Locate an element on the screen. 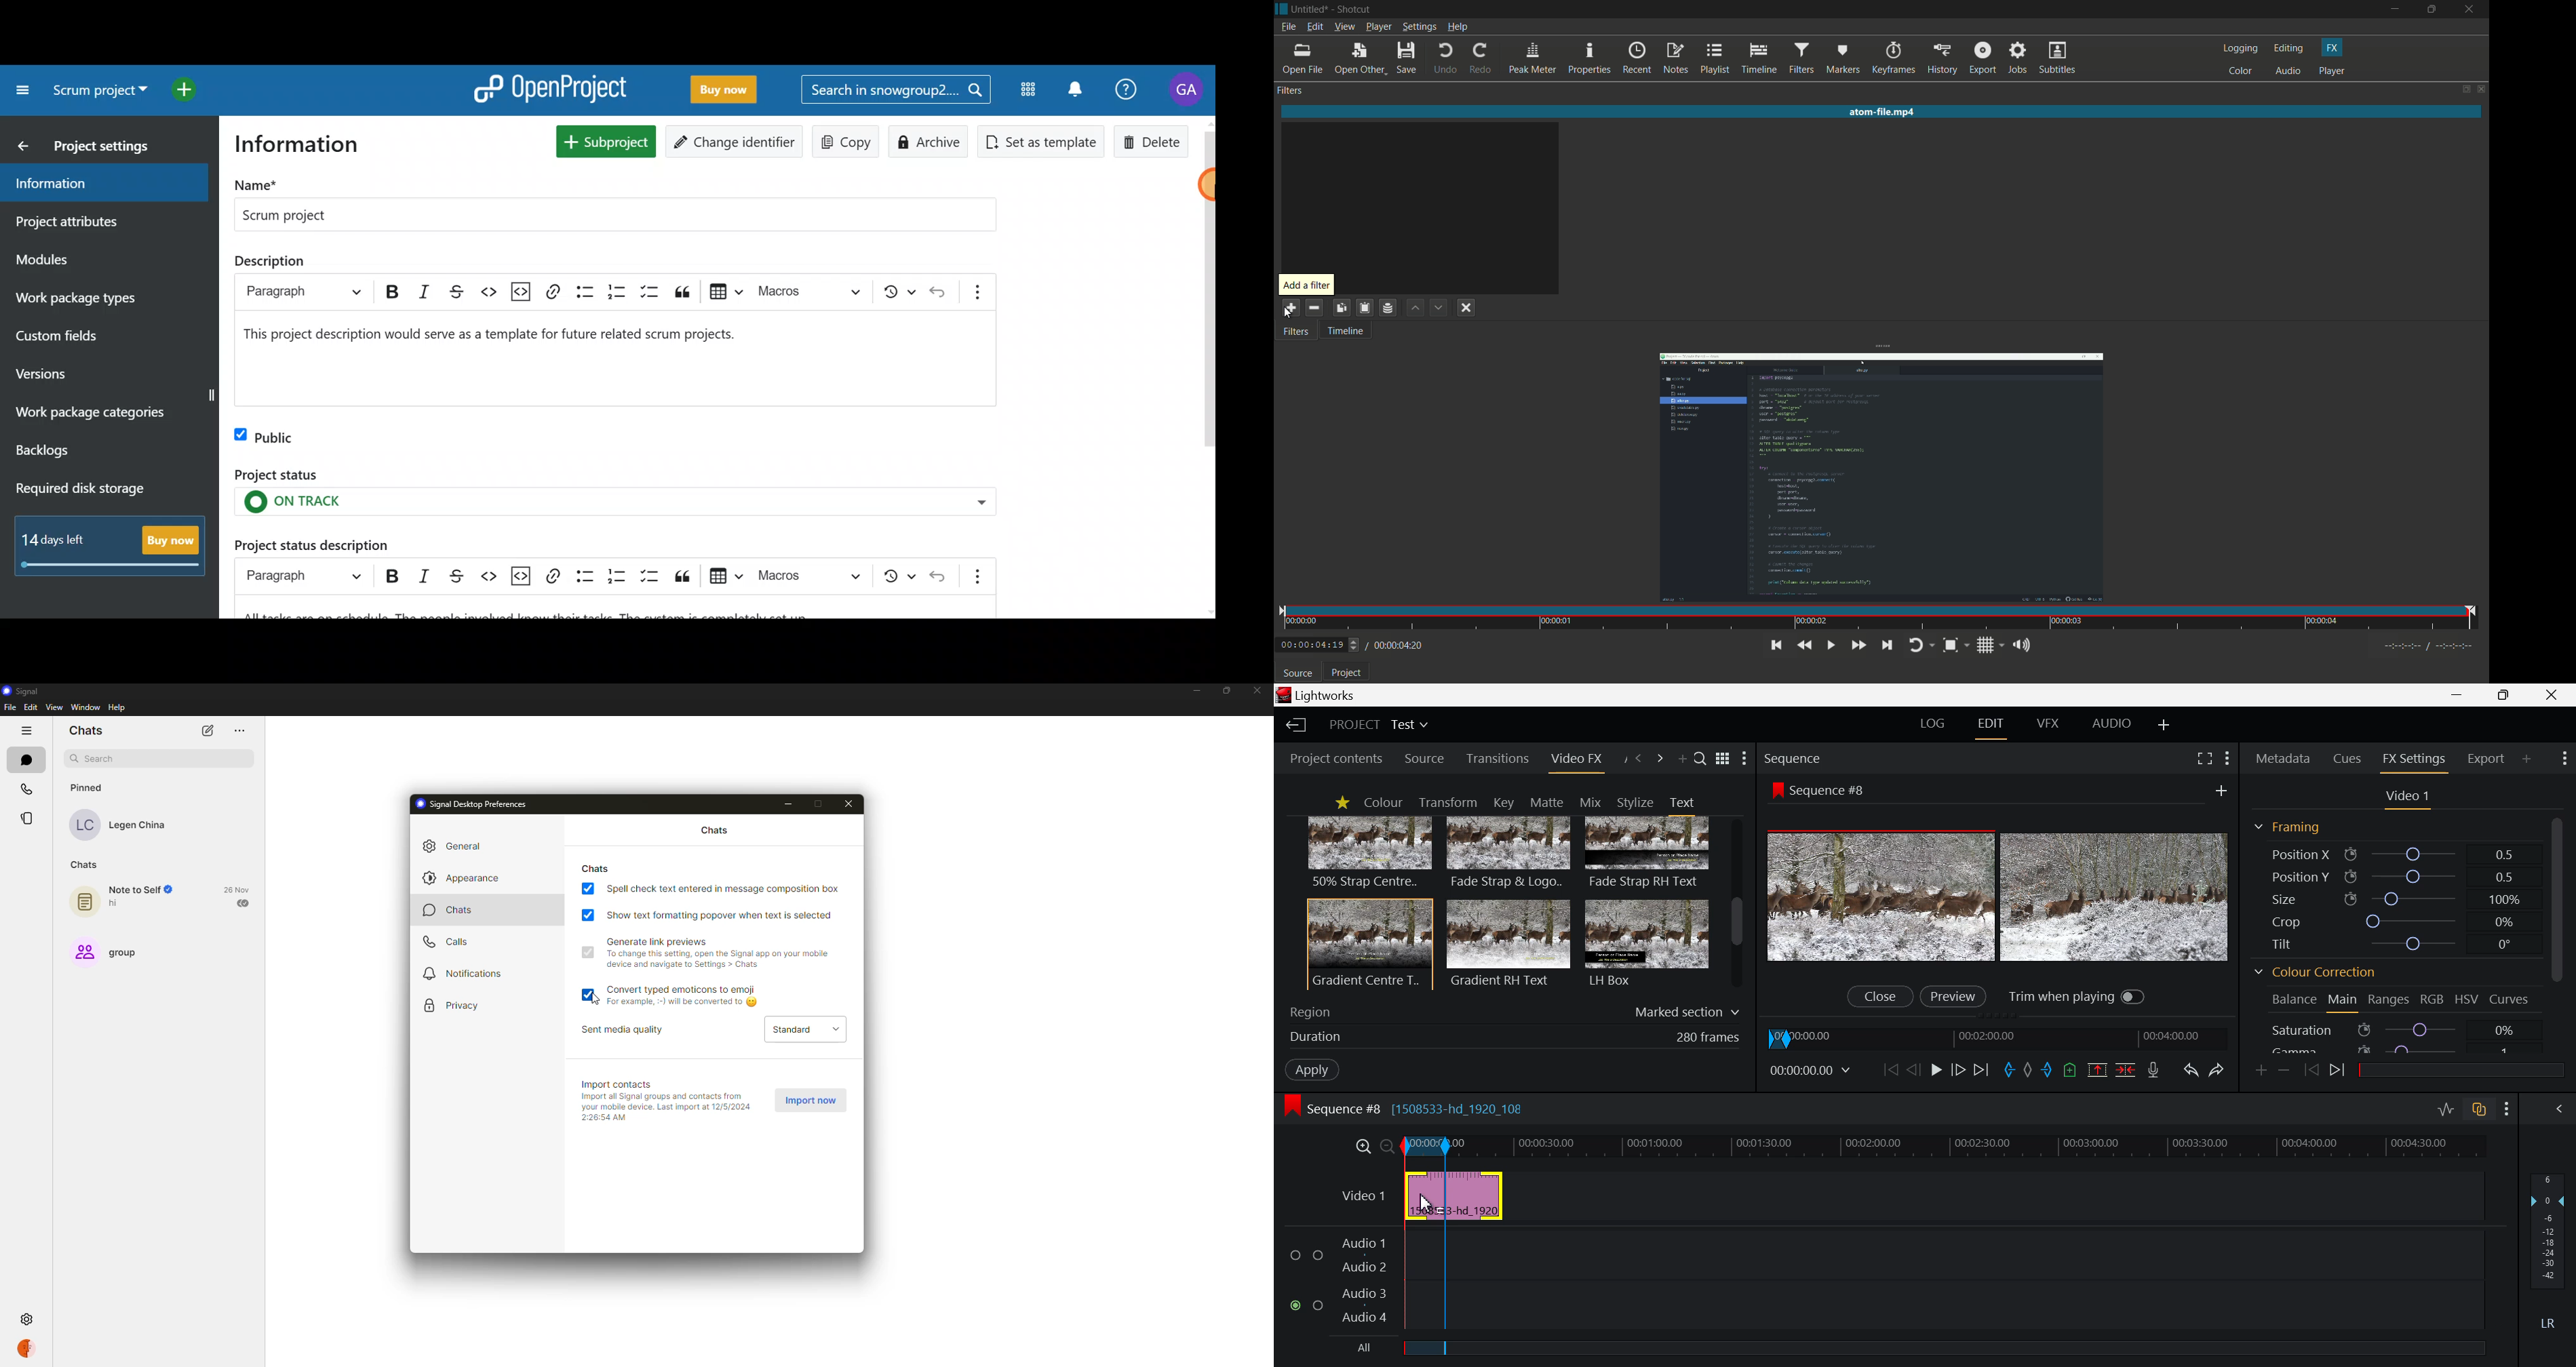 This screenshot has width=2576, height=1372. HSV is located at coordinates (2469, 1000).